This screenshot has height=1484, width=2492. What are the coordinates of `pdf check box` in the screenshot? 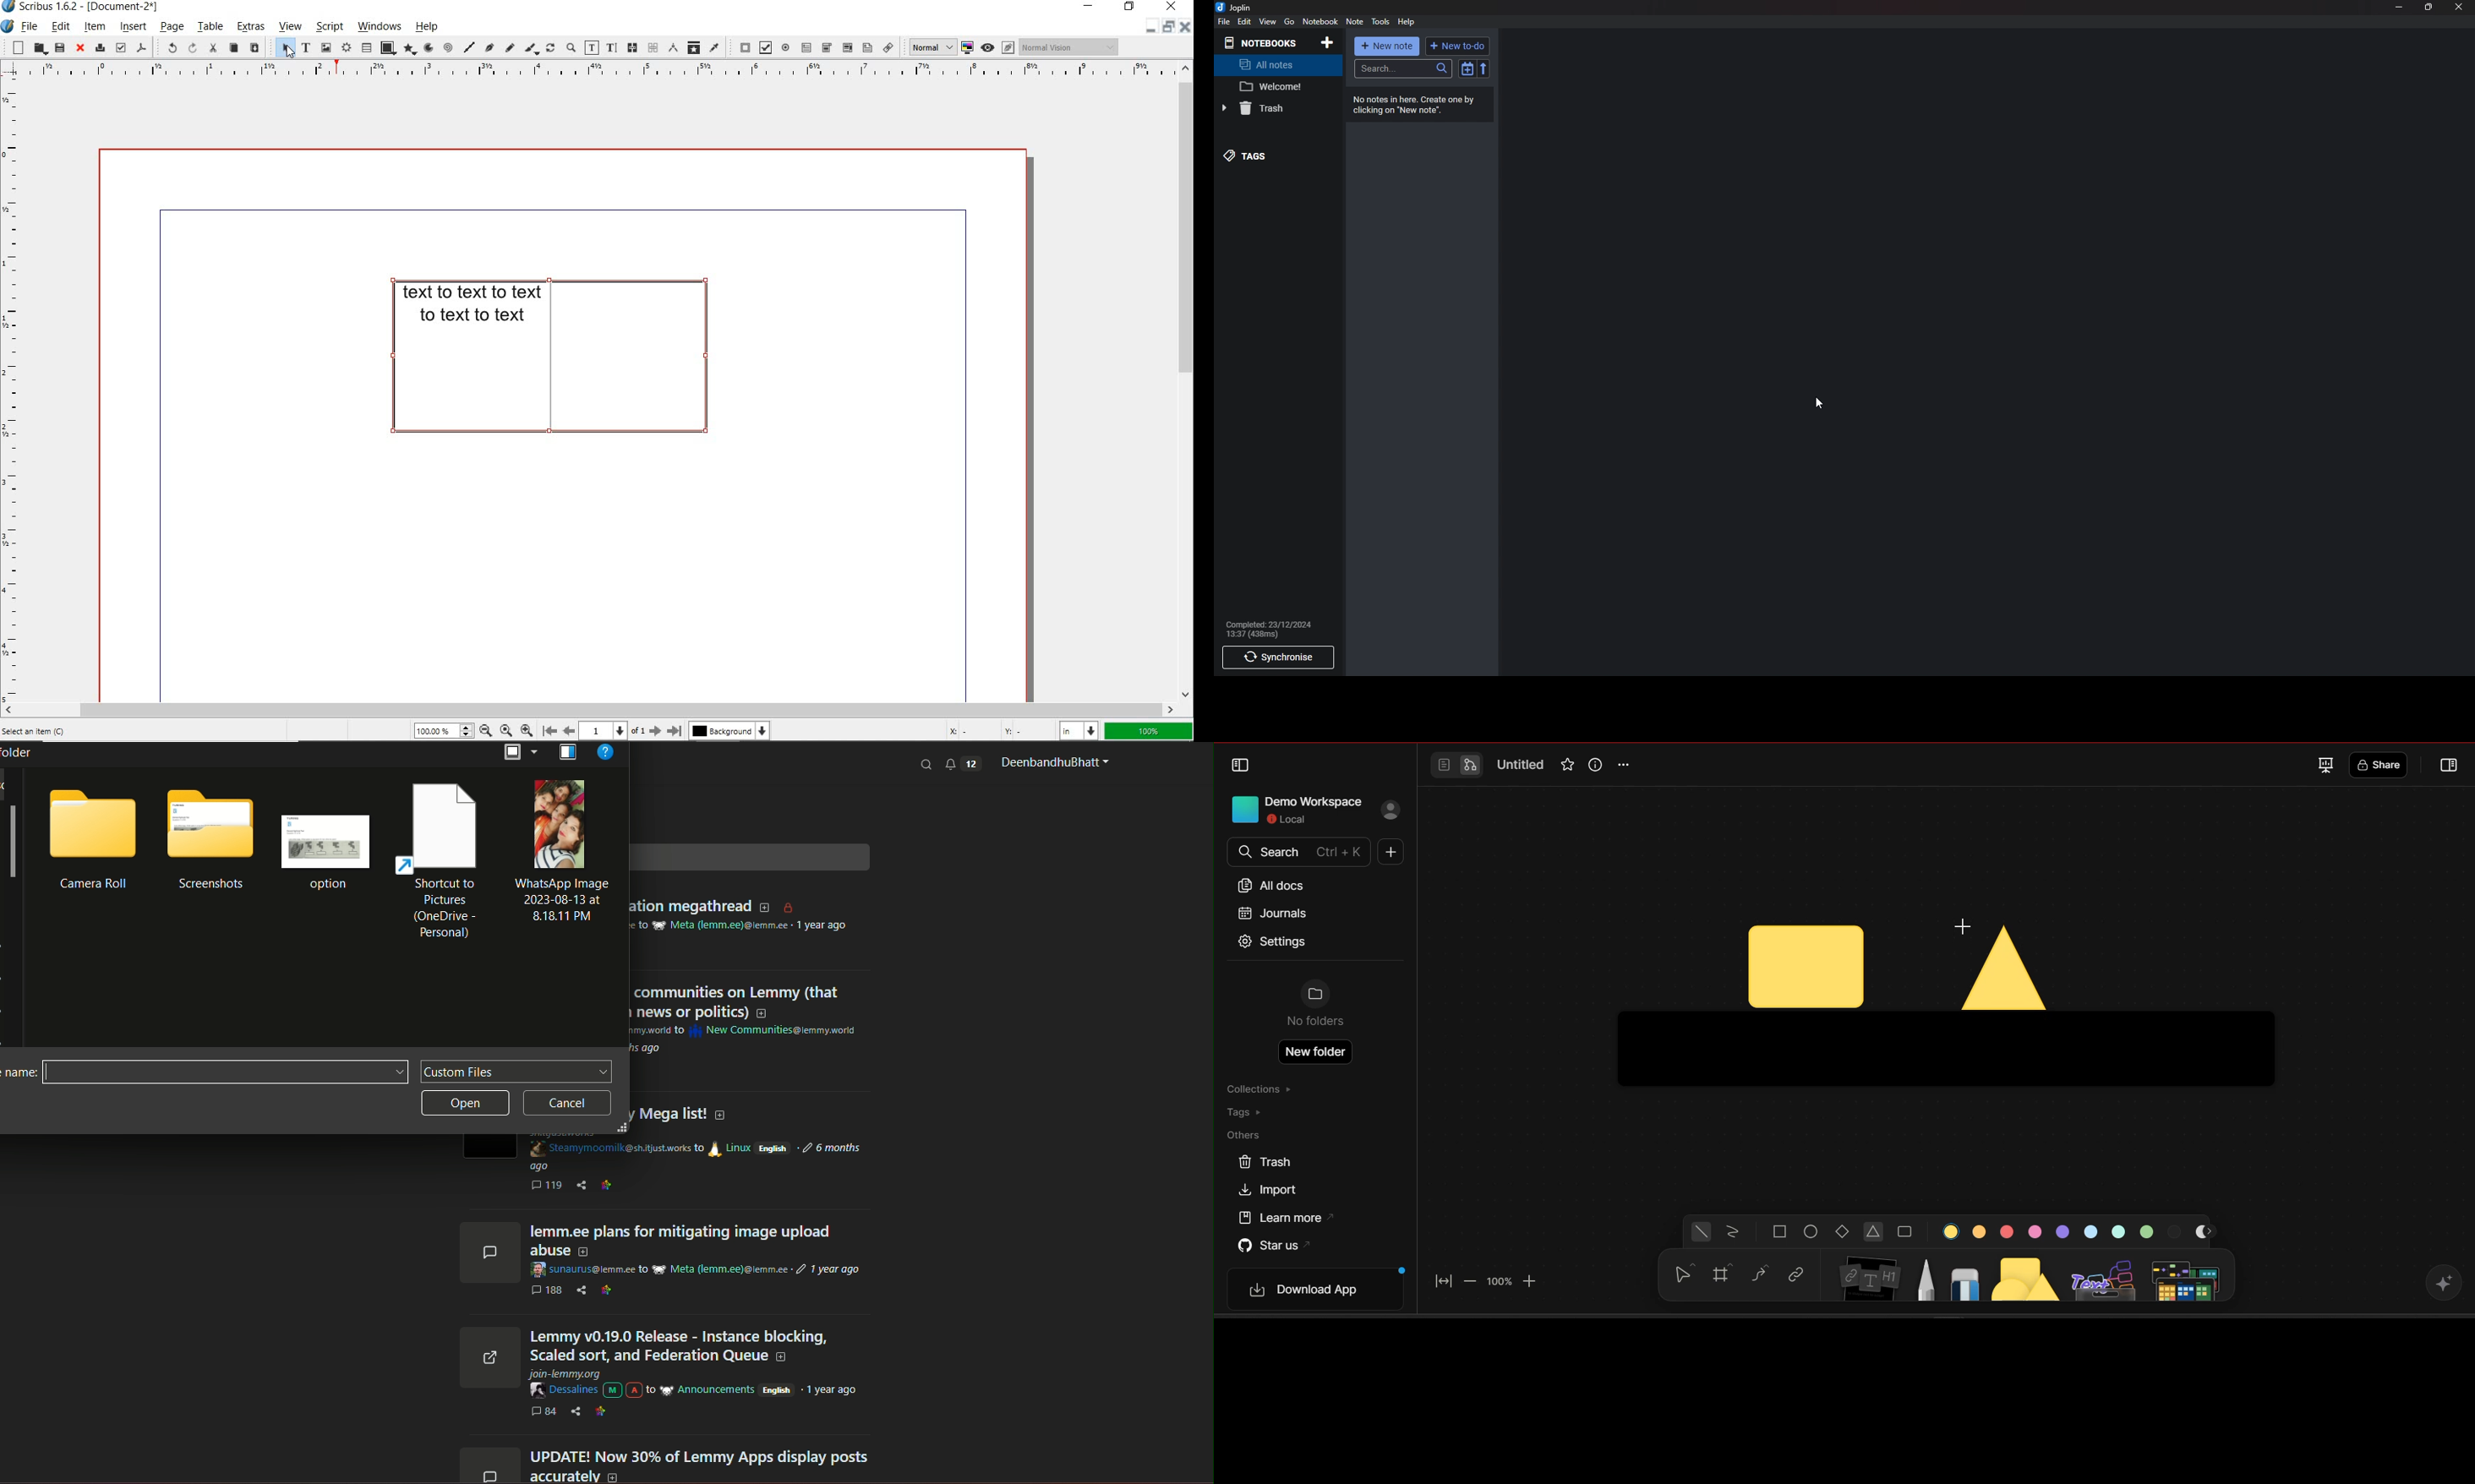 It's located at (763, 47).